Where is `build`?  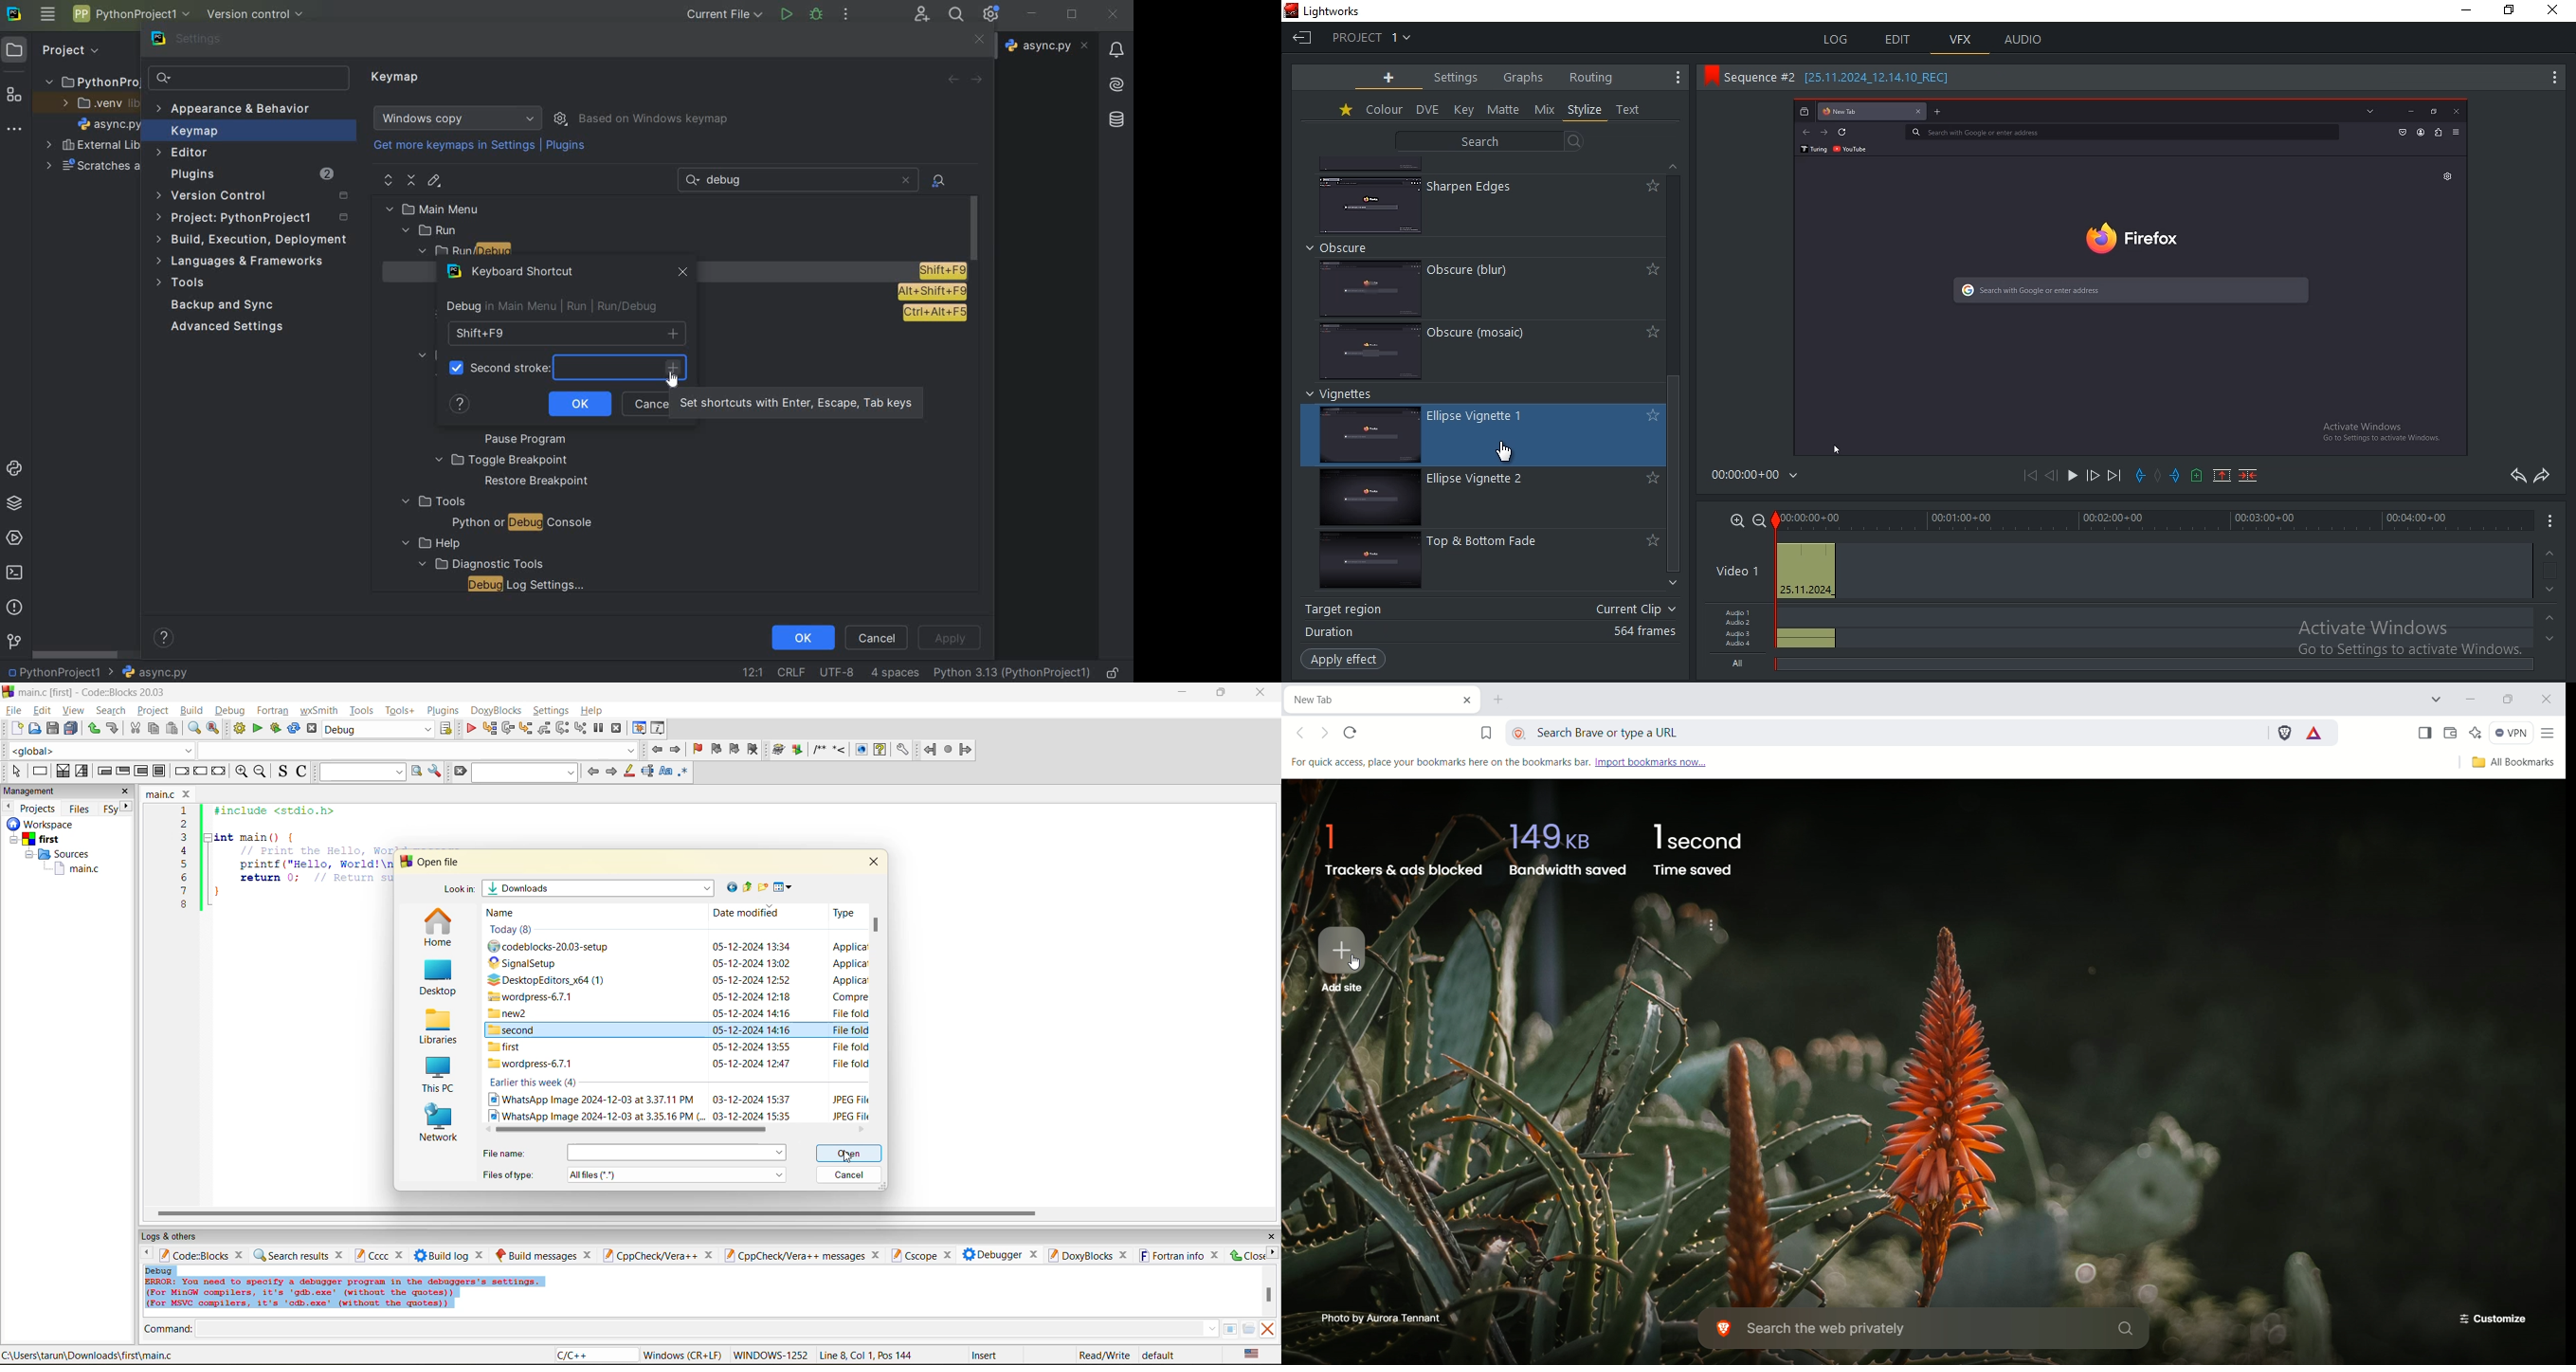 build is located at coordinates (239, 729).